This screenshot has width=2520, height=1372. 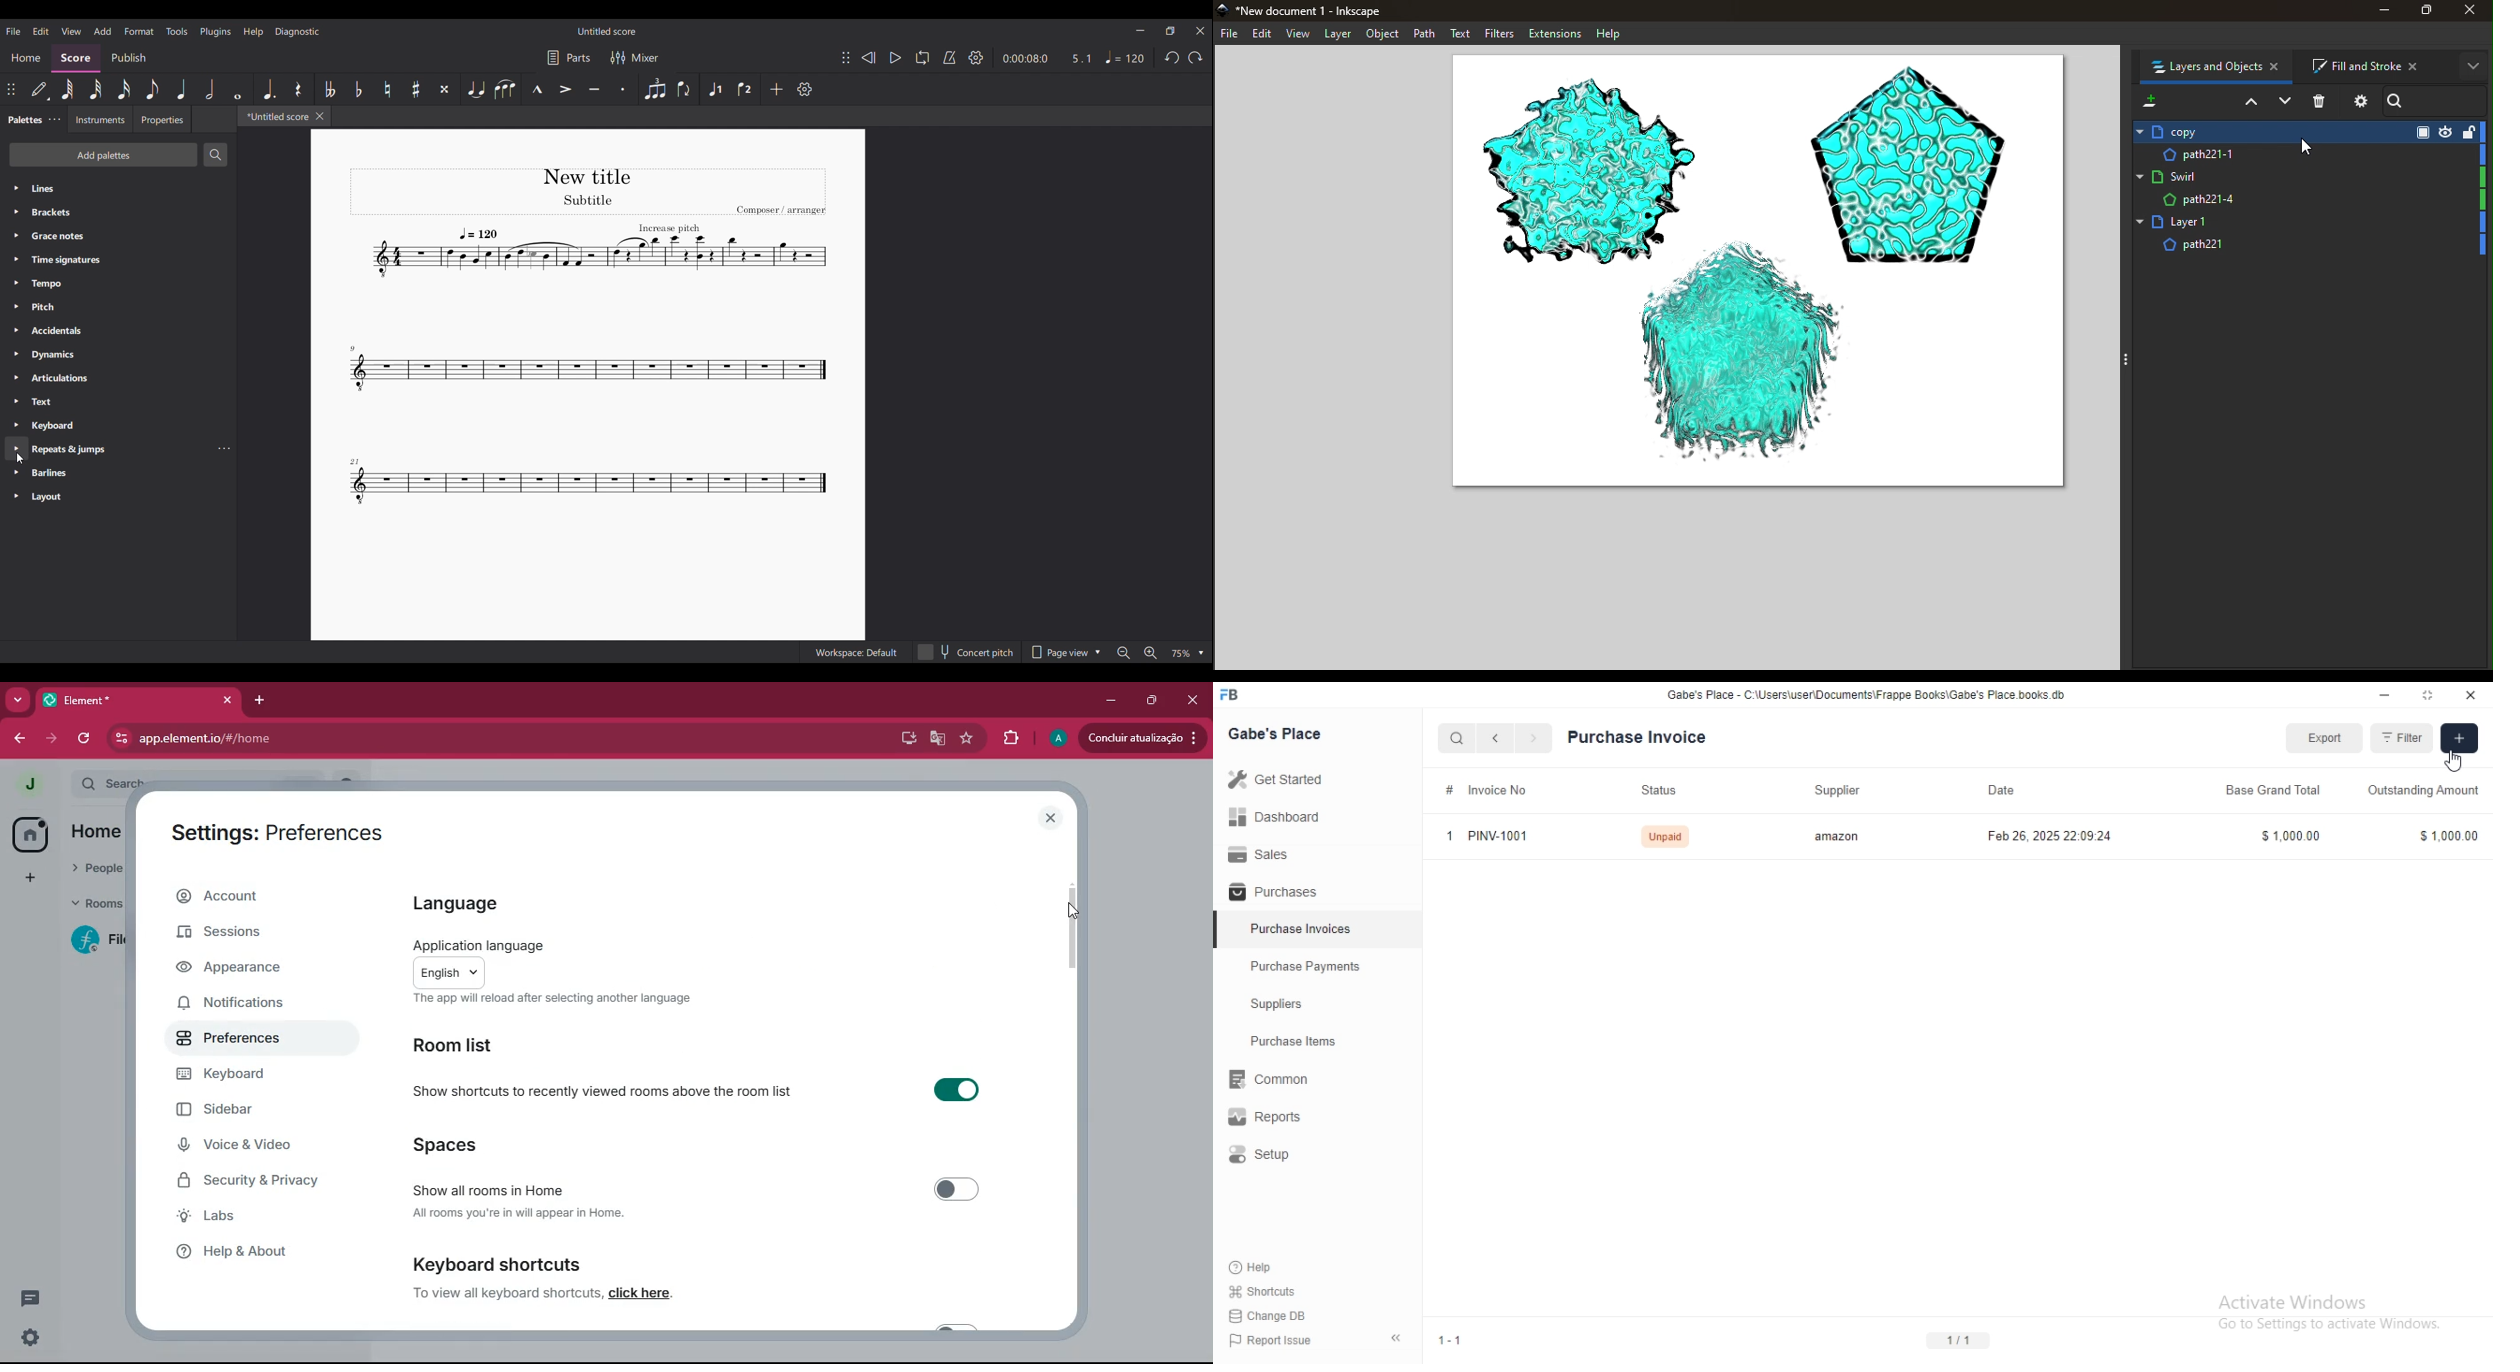 I want to click on Path221, so click(x=2309, y=248).